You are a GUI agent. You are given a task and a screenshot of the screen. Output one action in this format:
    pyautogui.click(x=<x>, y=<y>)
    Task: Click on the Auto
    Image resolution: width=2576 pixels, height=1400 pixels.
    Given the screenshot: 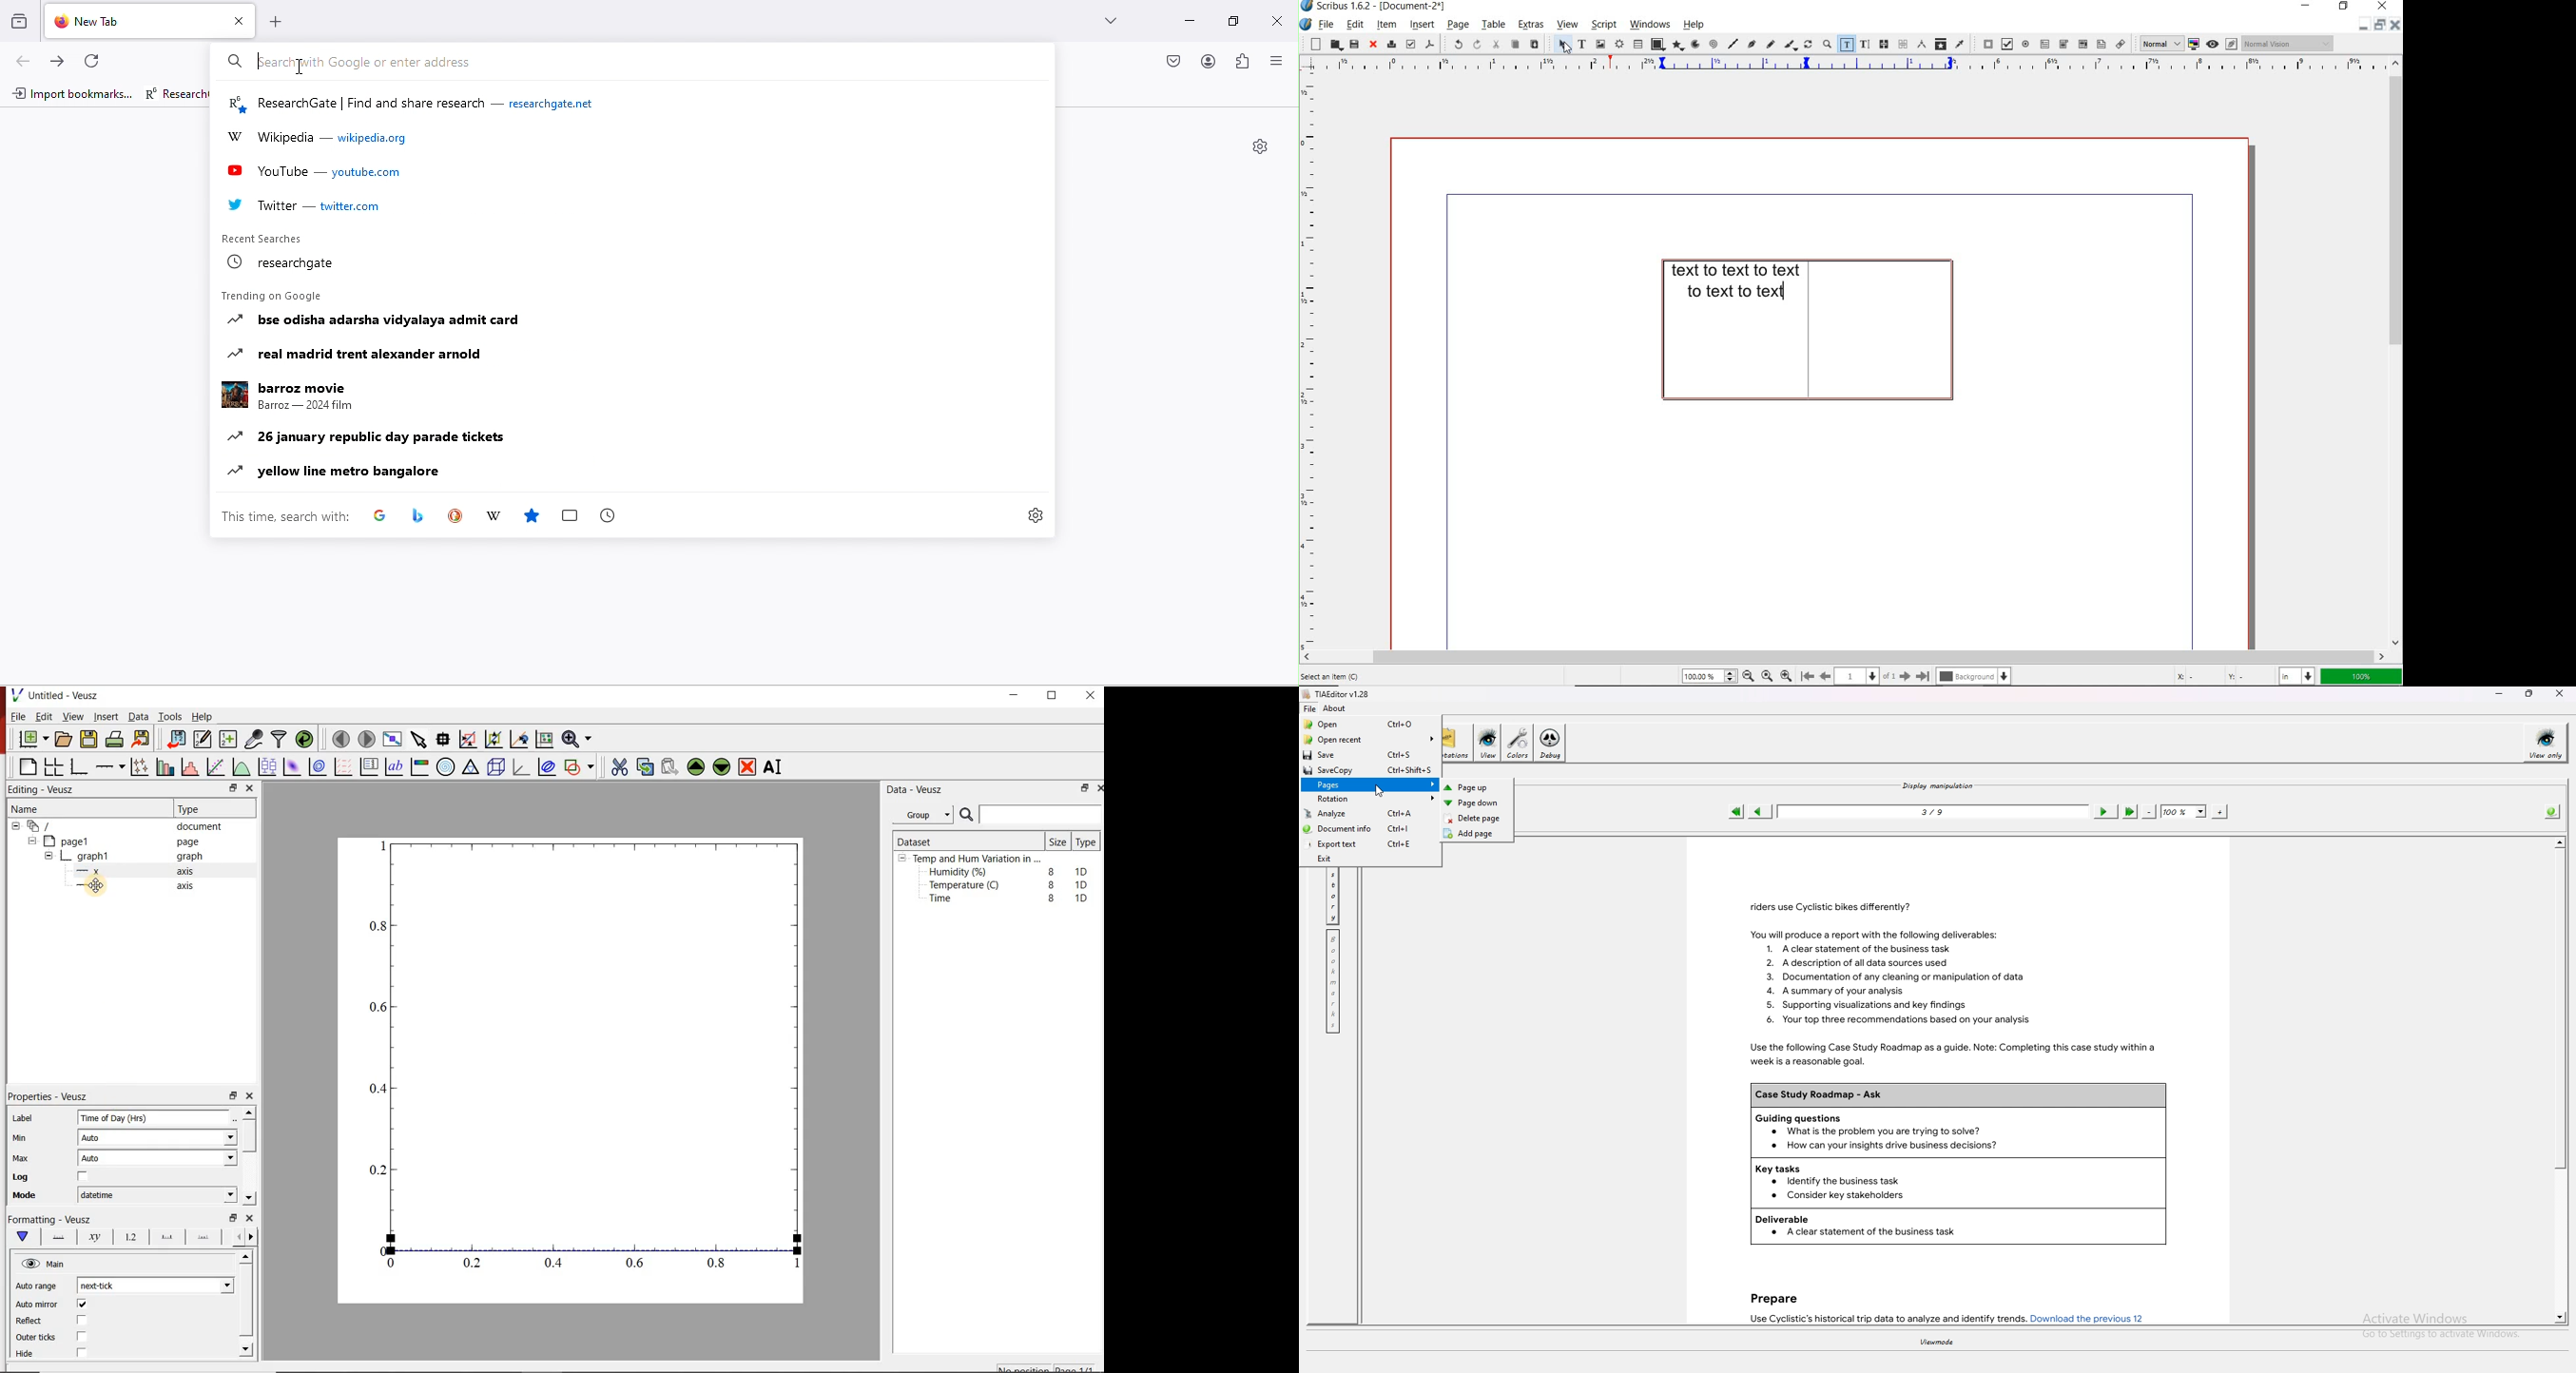 What is the action you would take?
    pyautogui.click(x=97, y=1138)
    